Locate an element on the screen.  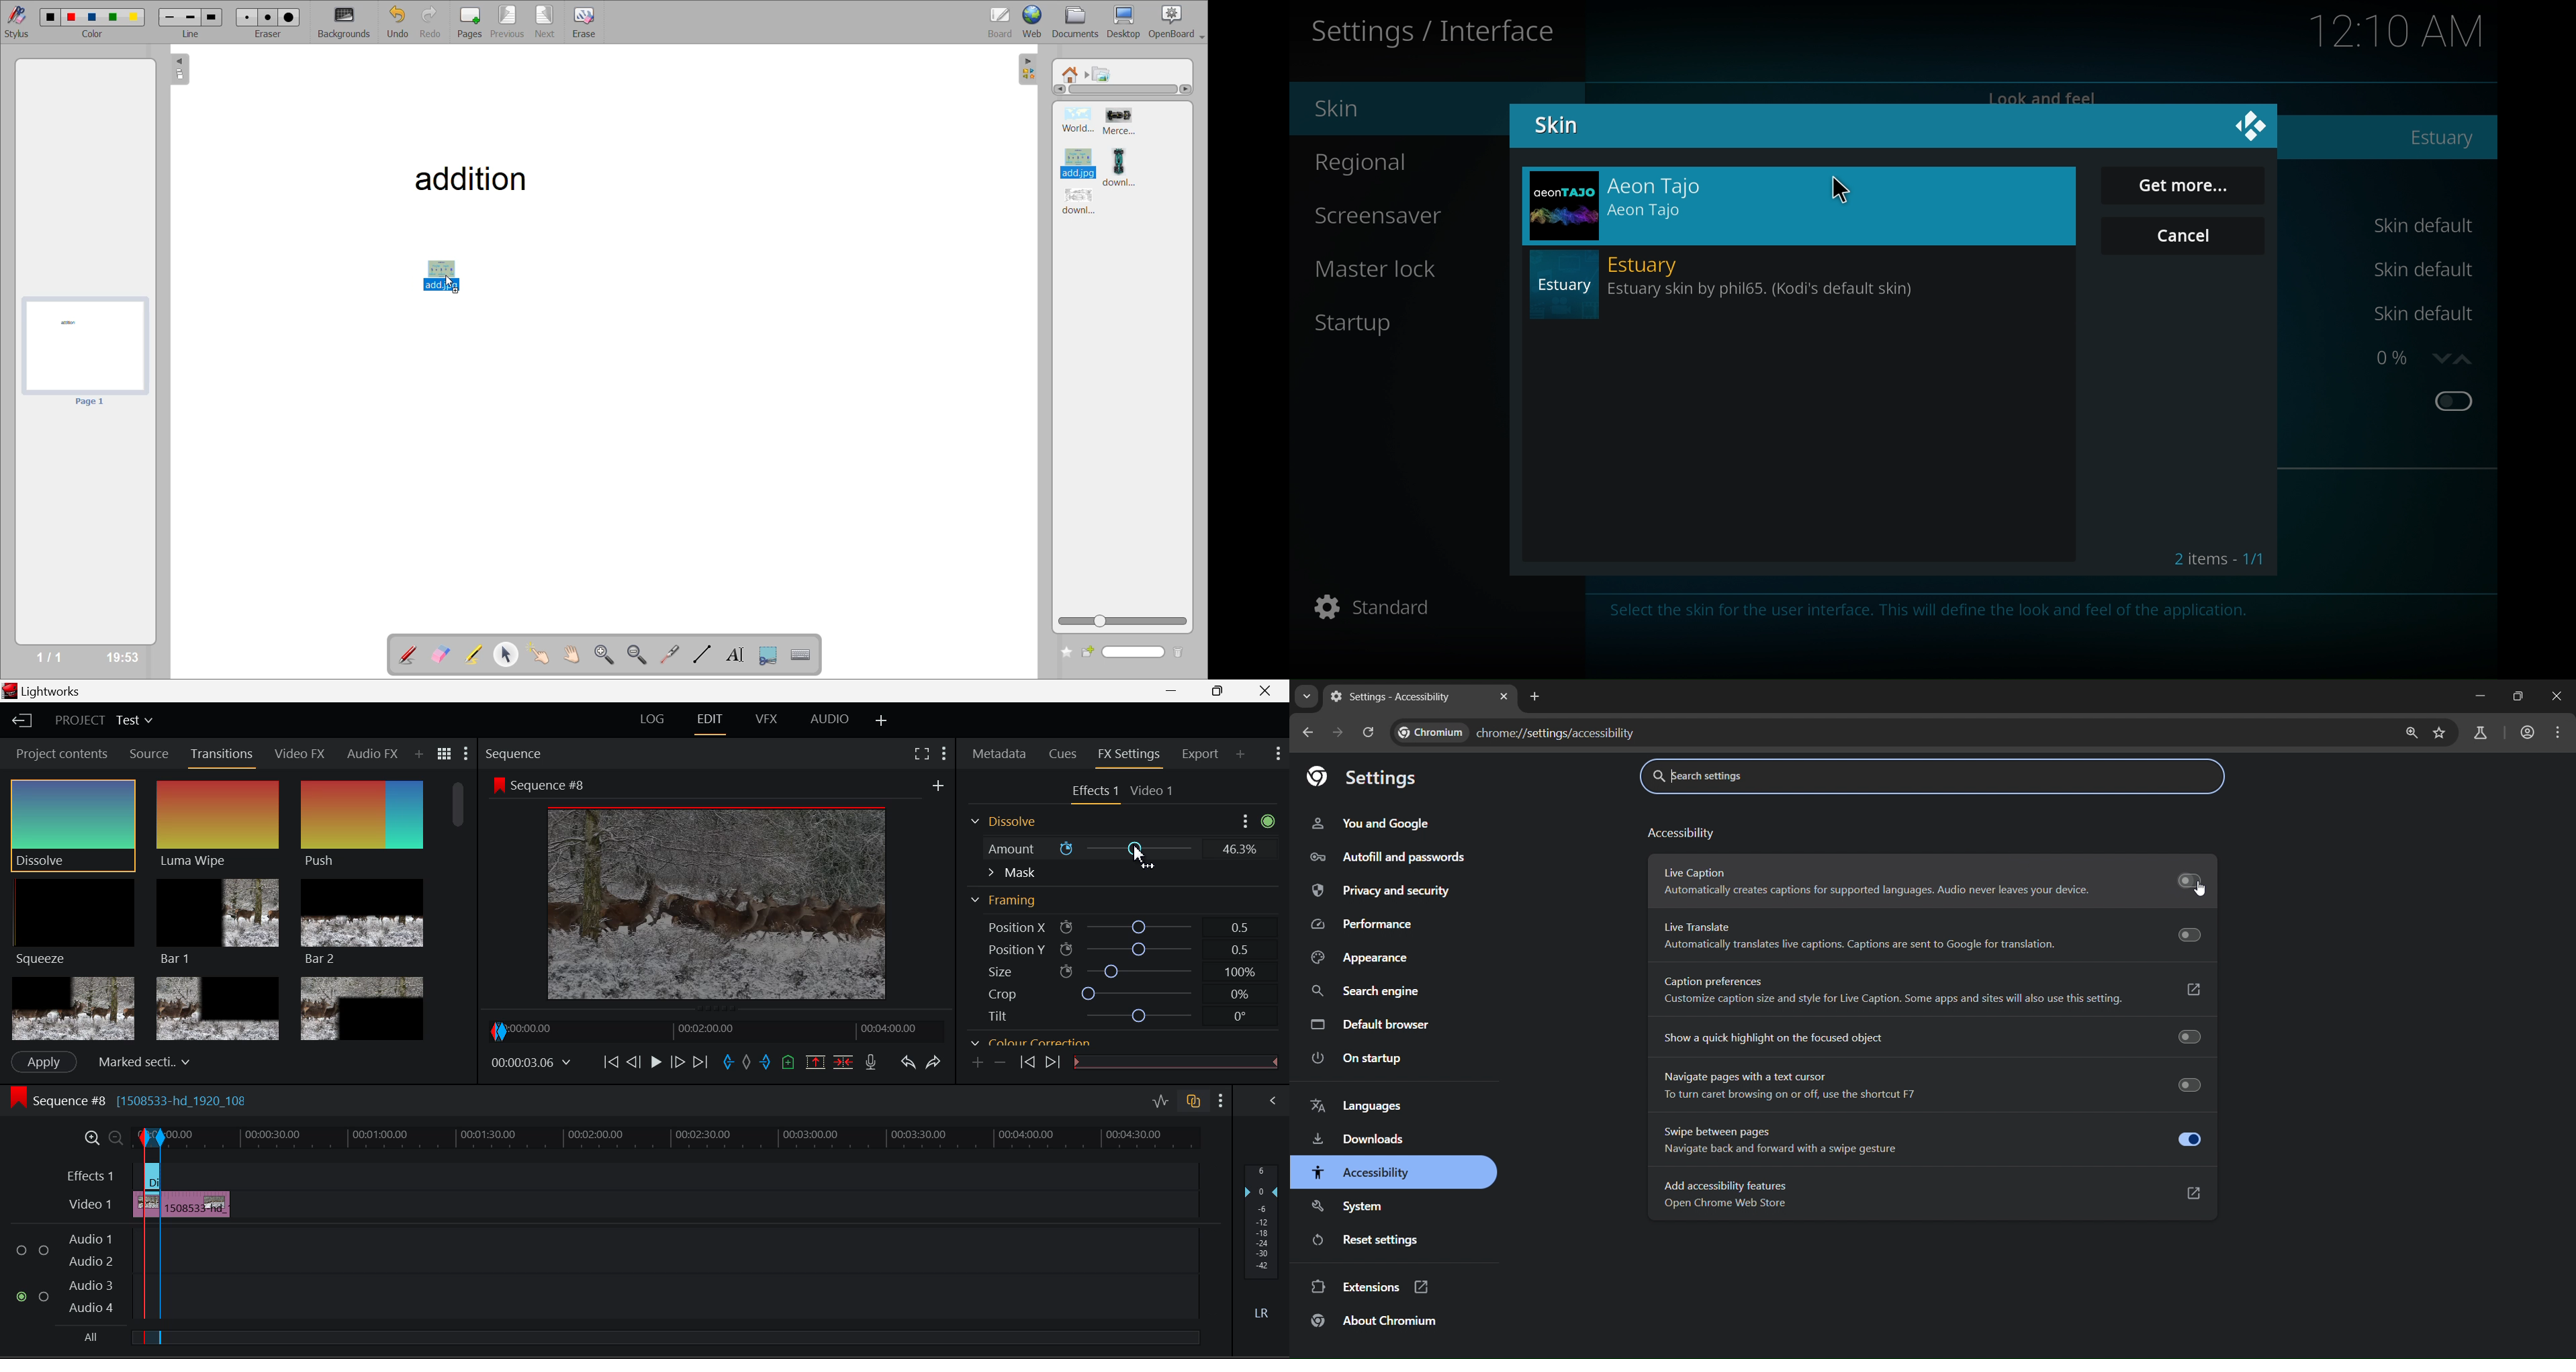
cancel is located at coordinates (2184, 242).